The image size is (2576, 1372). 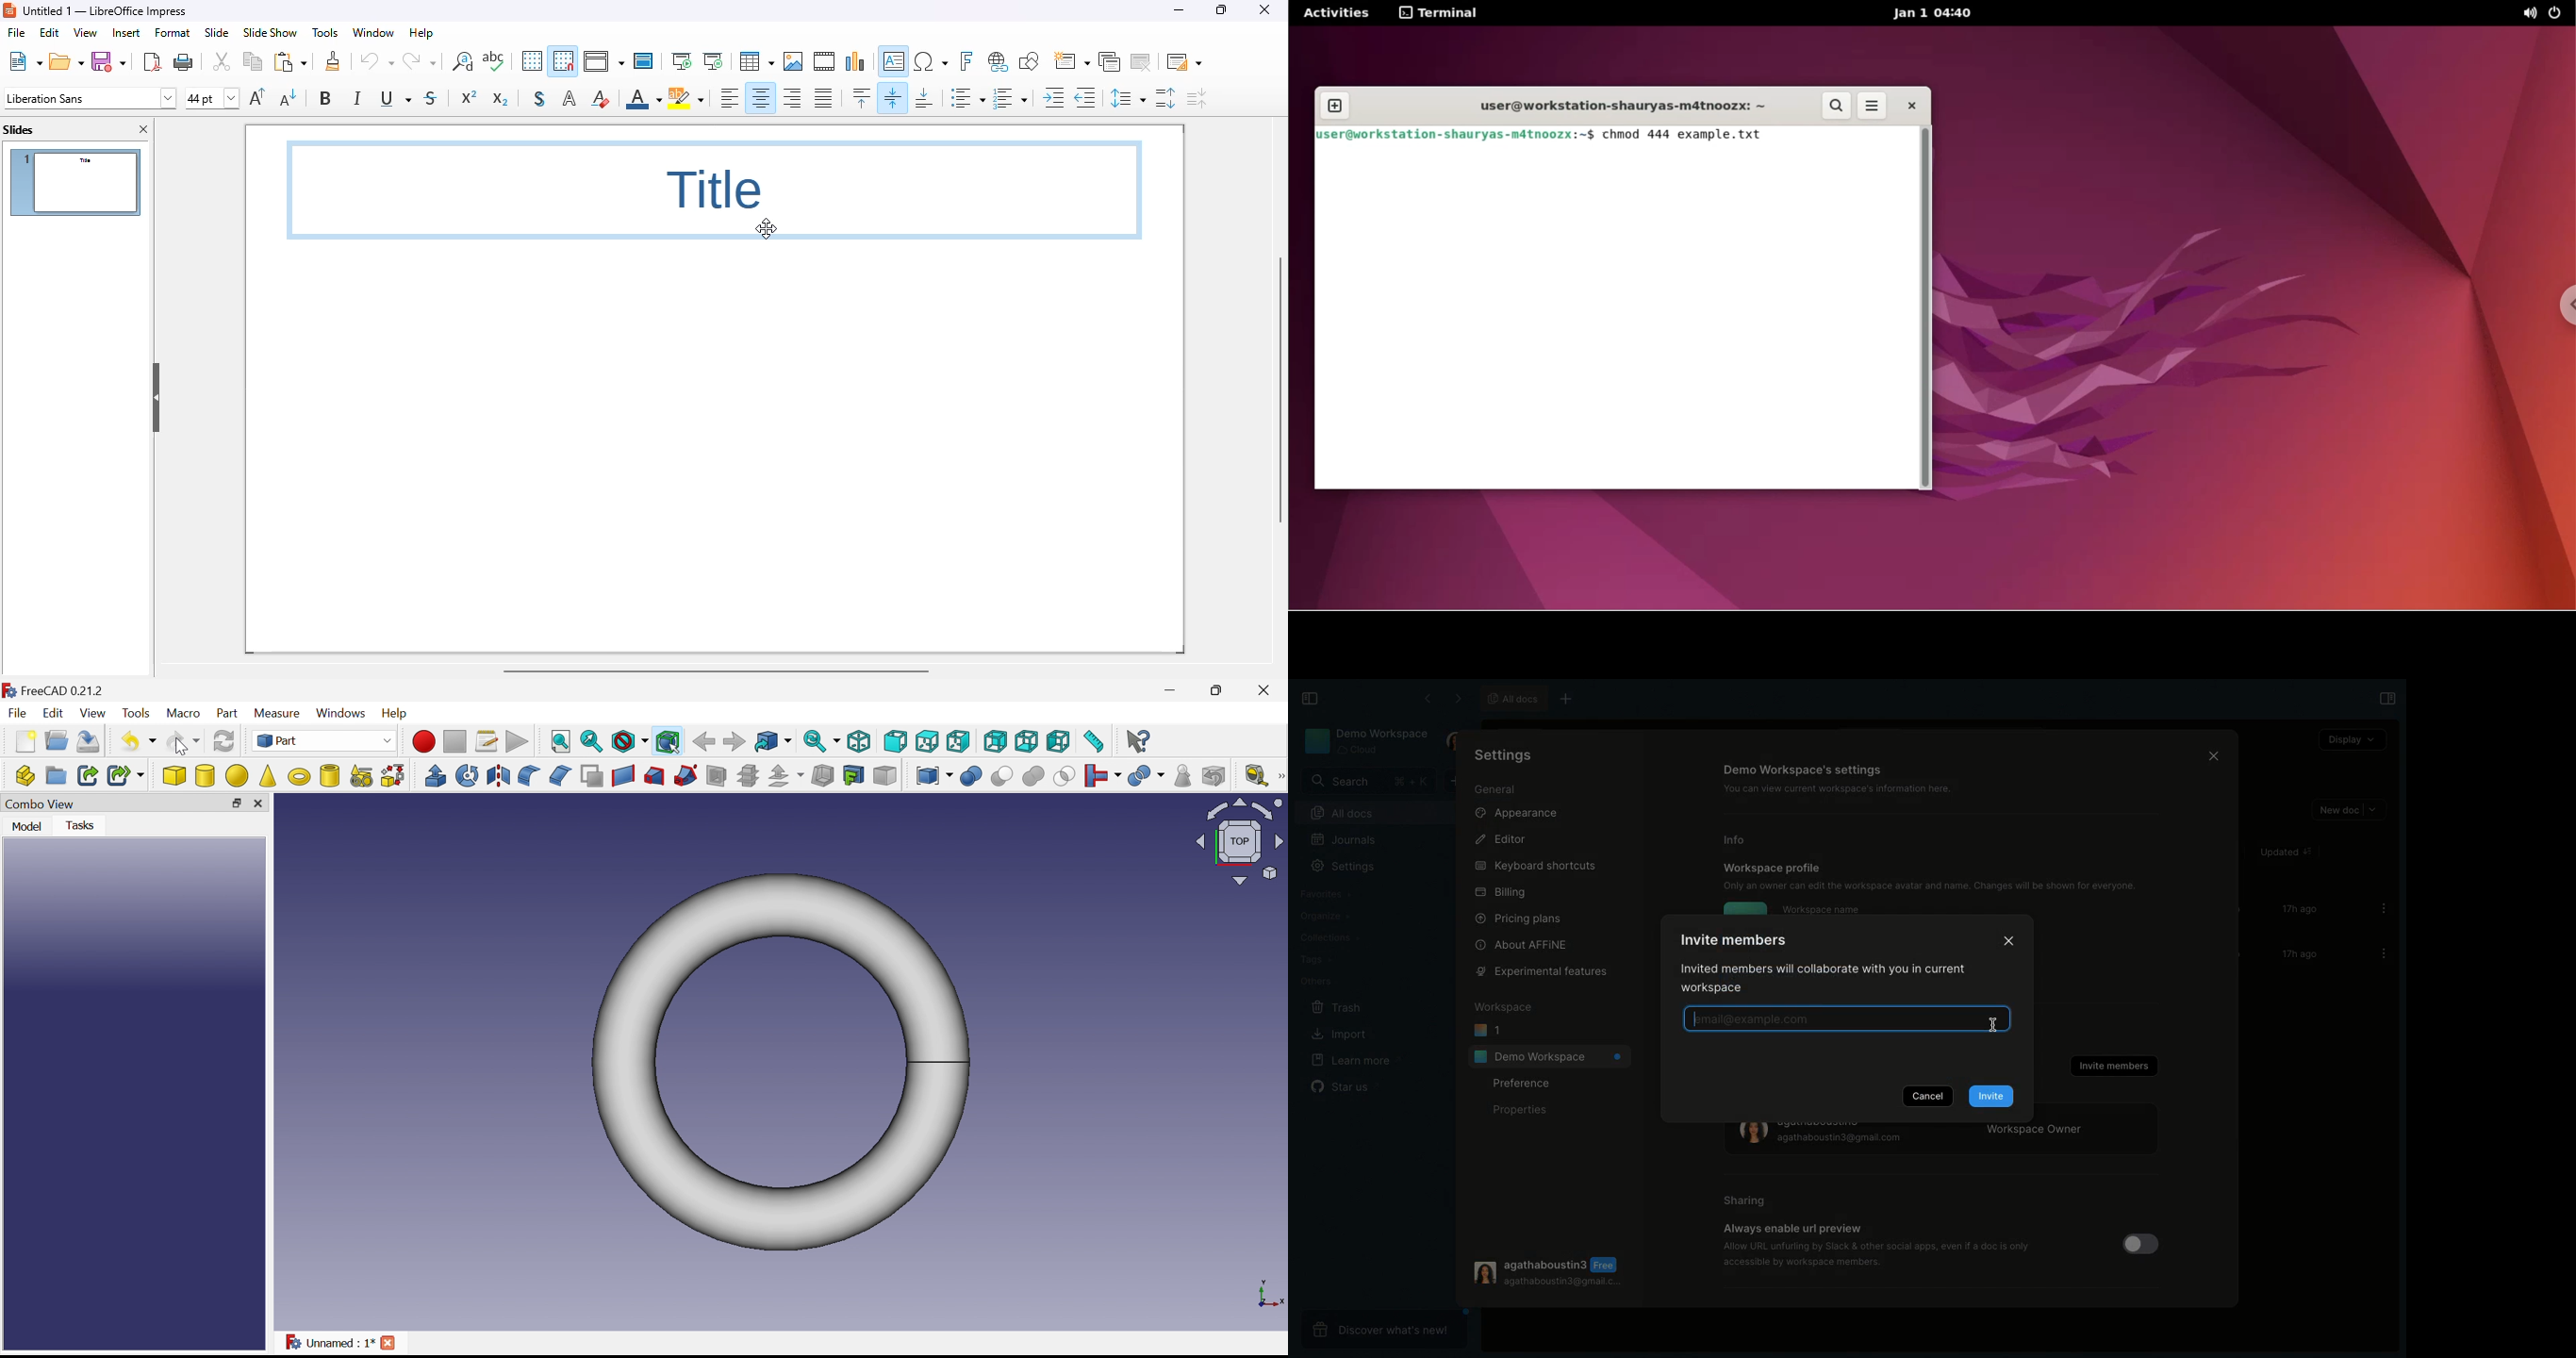 I want to click on Invite, so click(x=1991, y=1096).